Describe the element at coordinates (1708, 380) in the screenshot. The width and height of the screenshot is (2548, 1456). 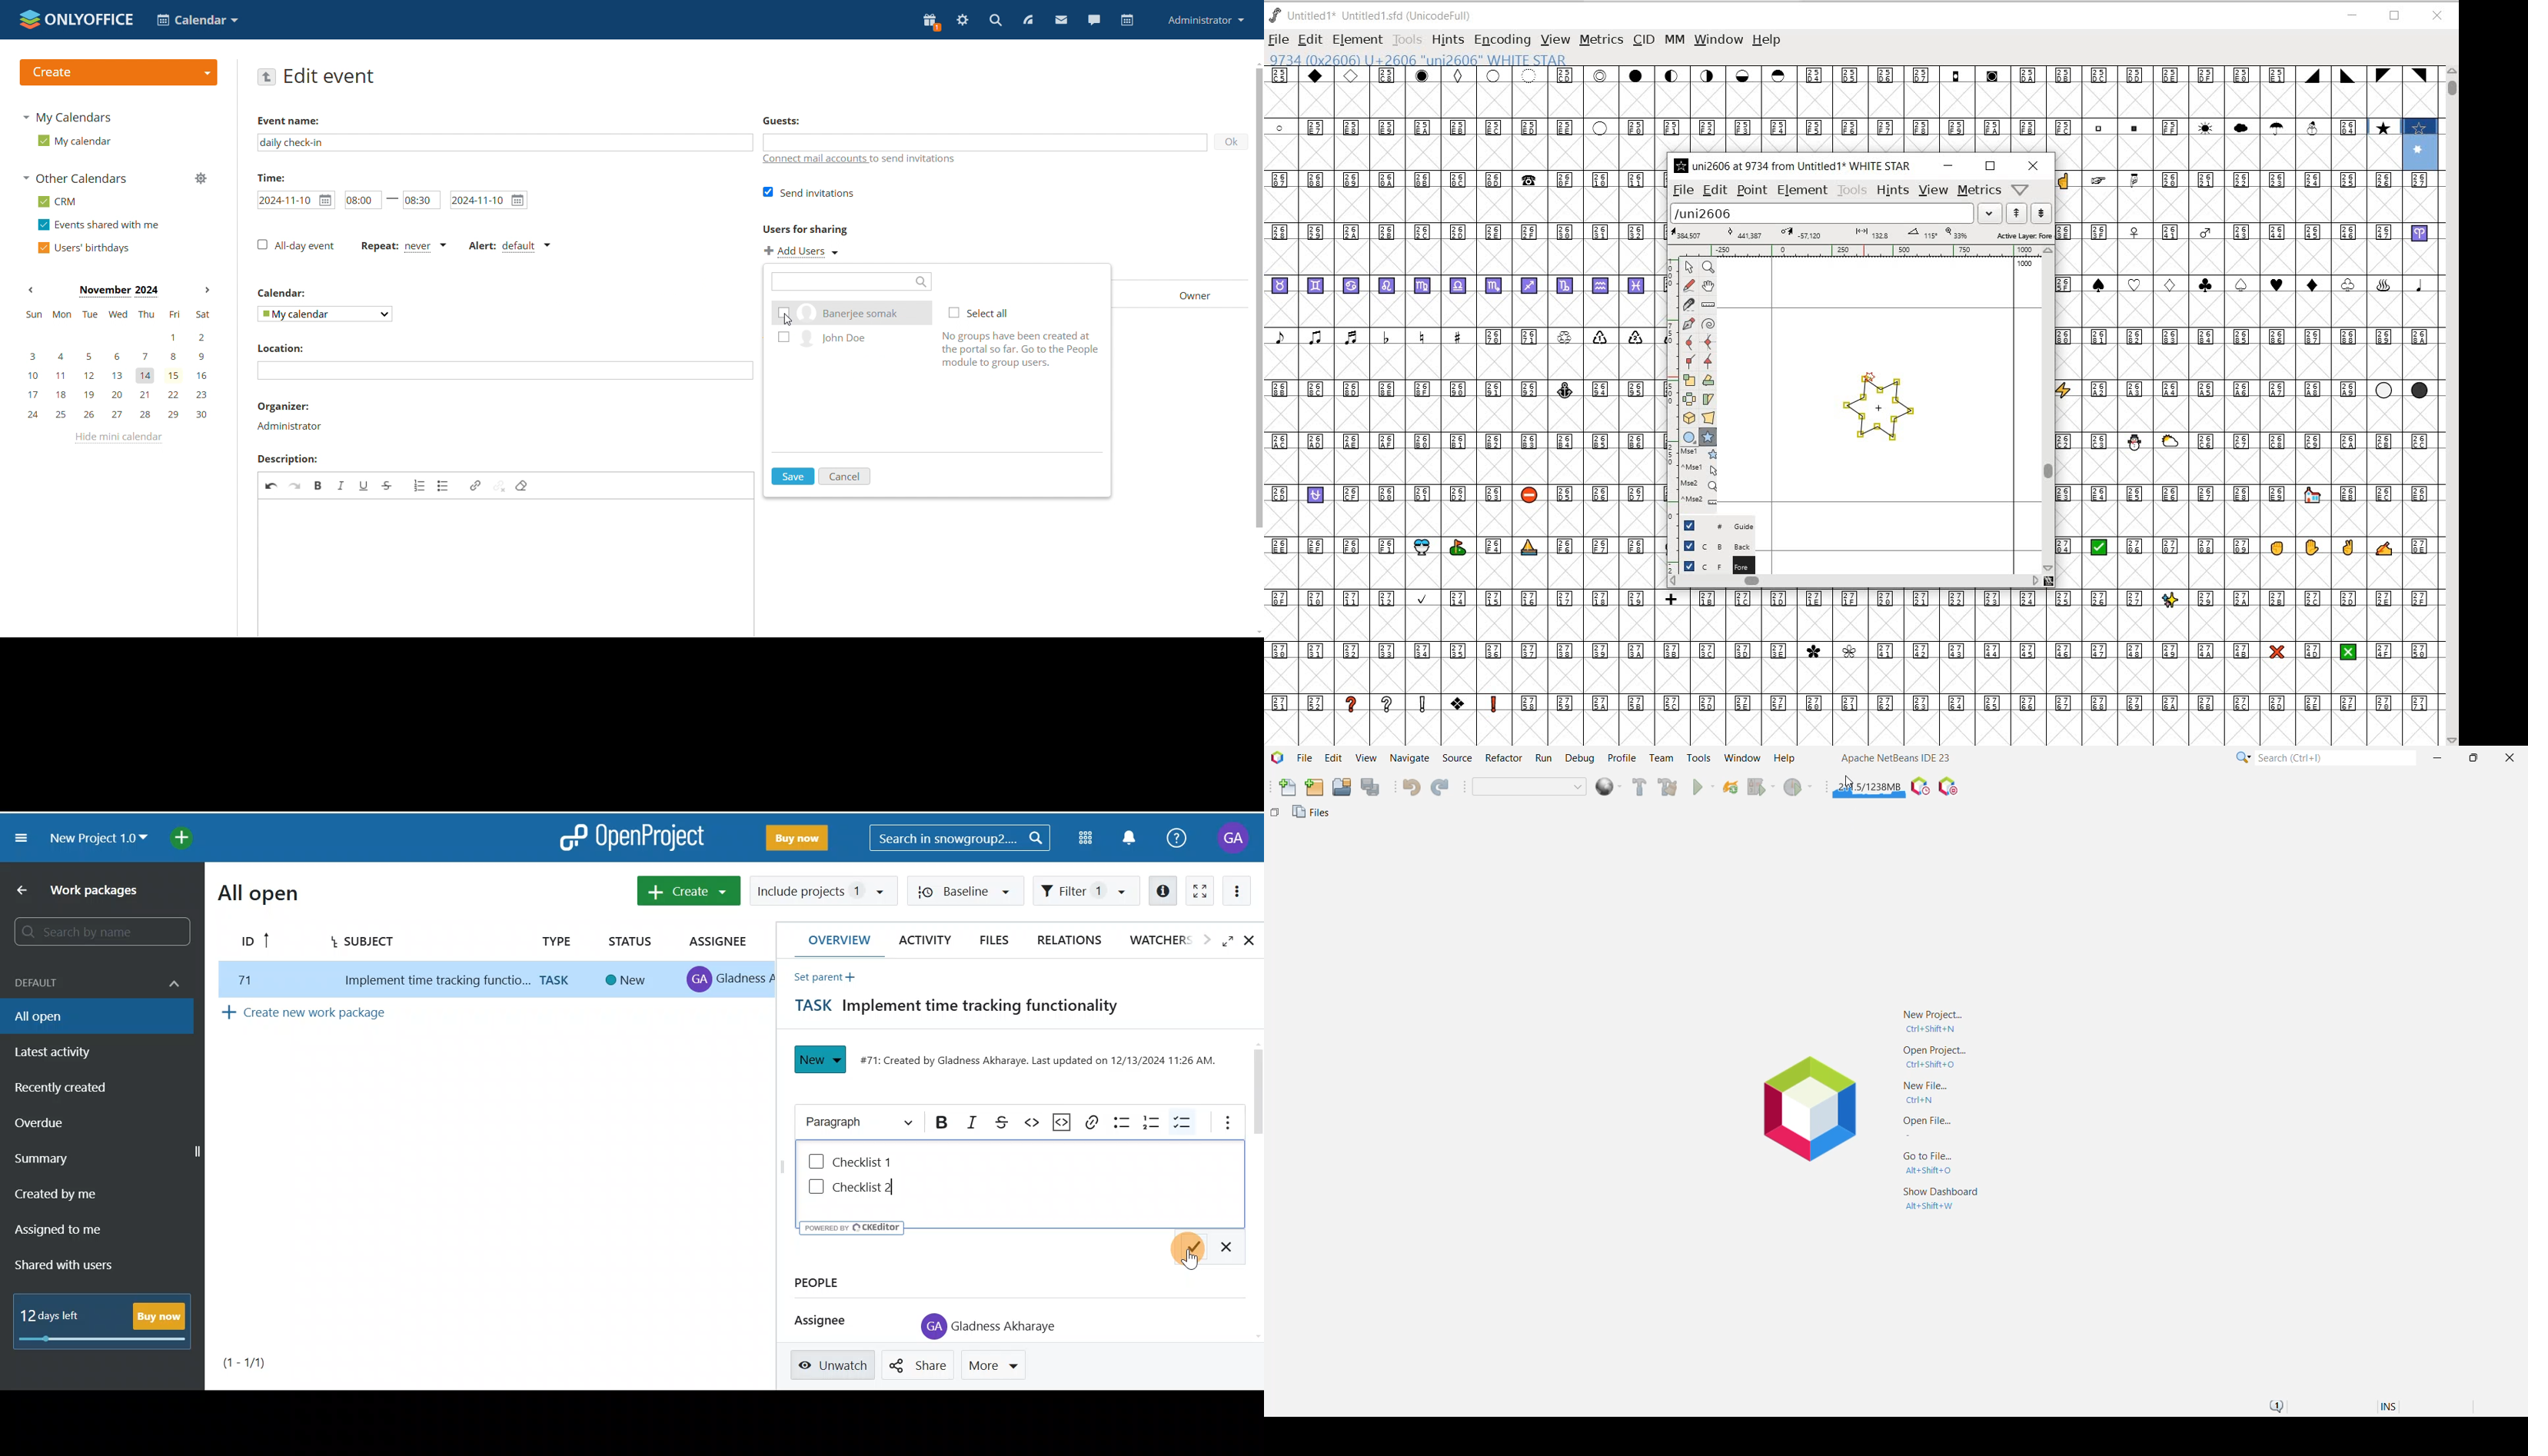
I see `ROTATE THE SELECTION` at that location.